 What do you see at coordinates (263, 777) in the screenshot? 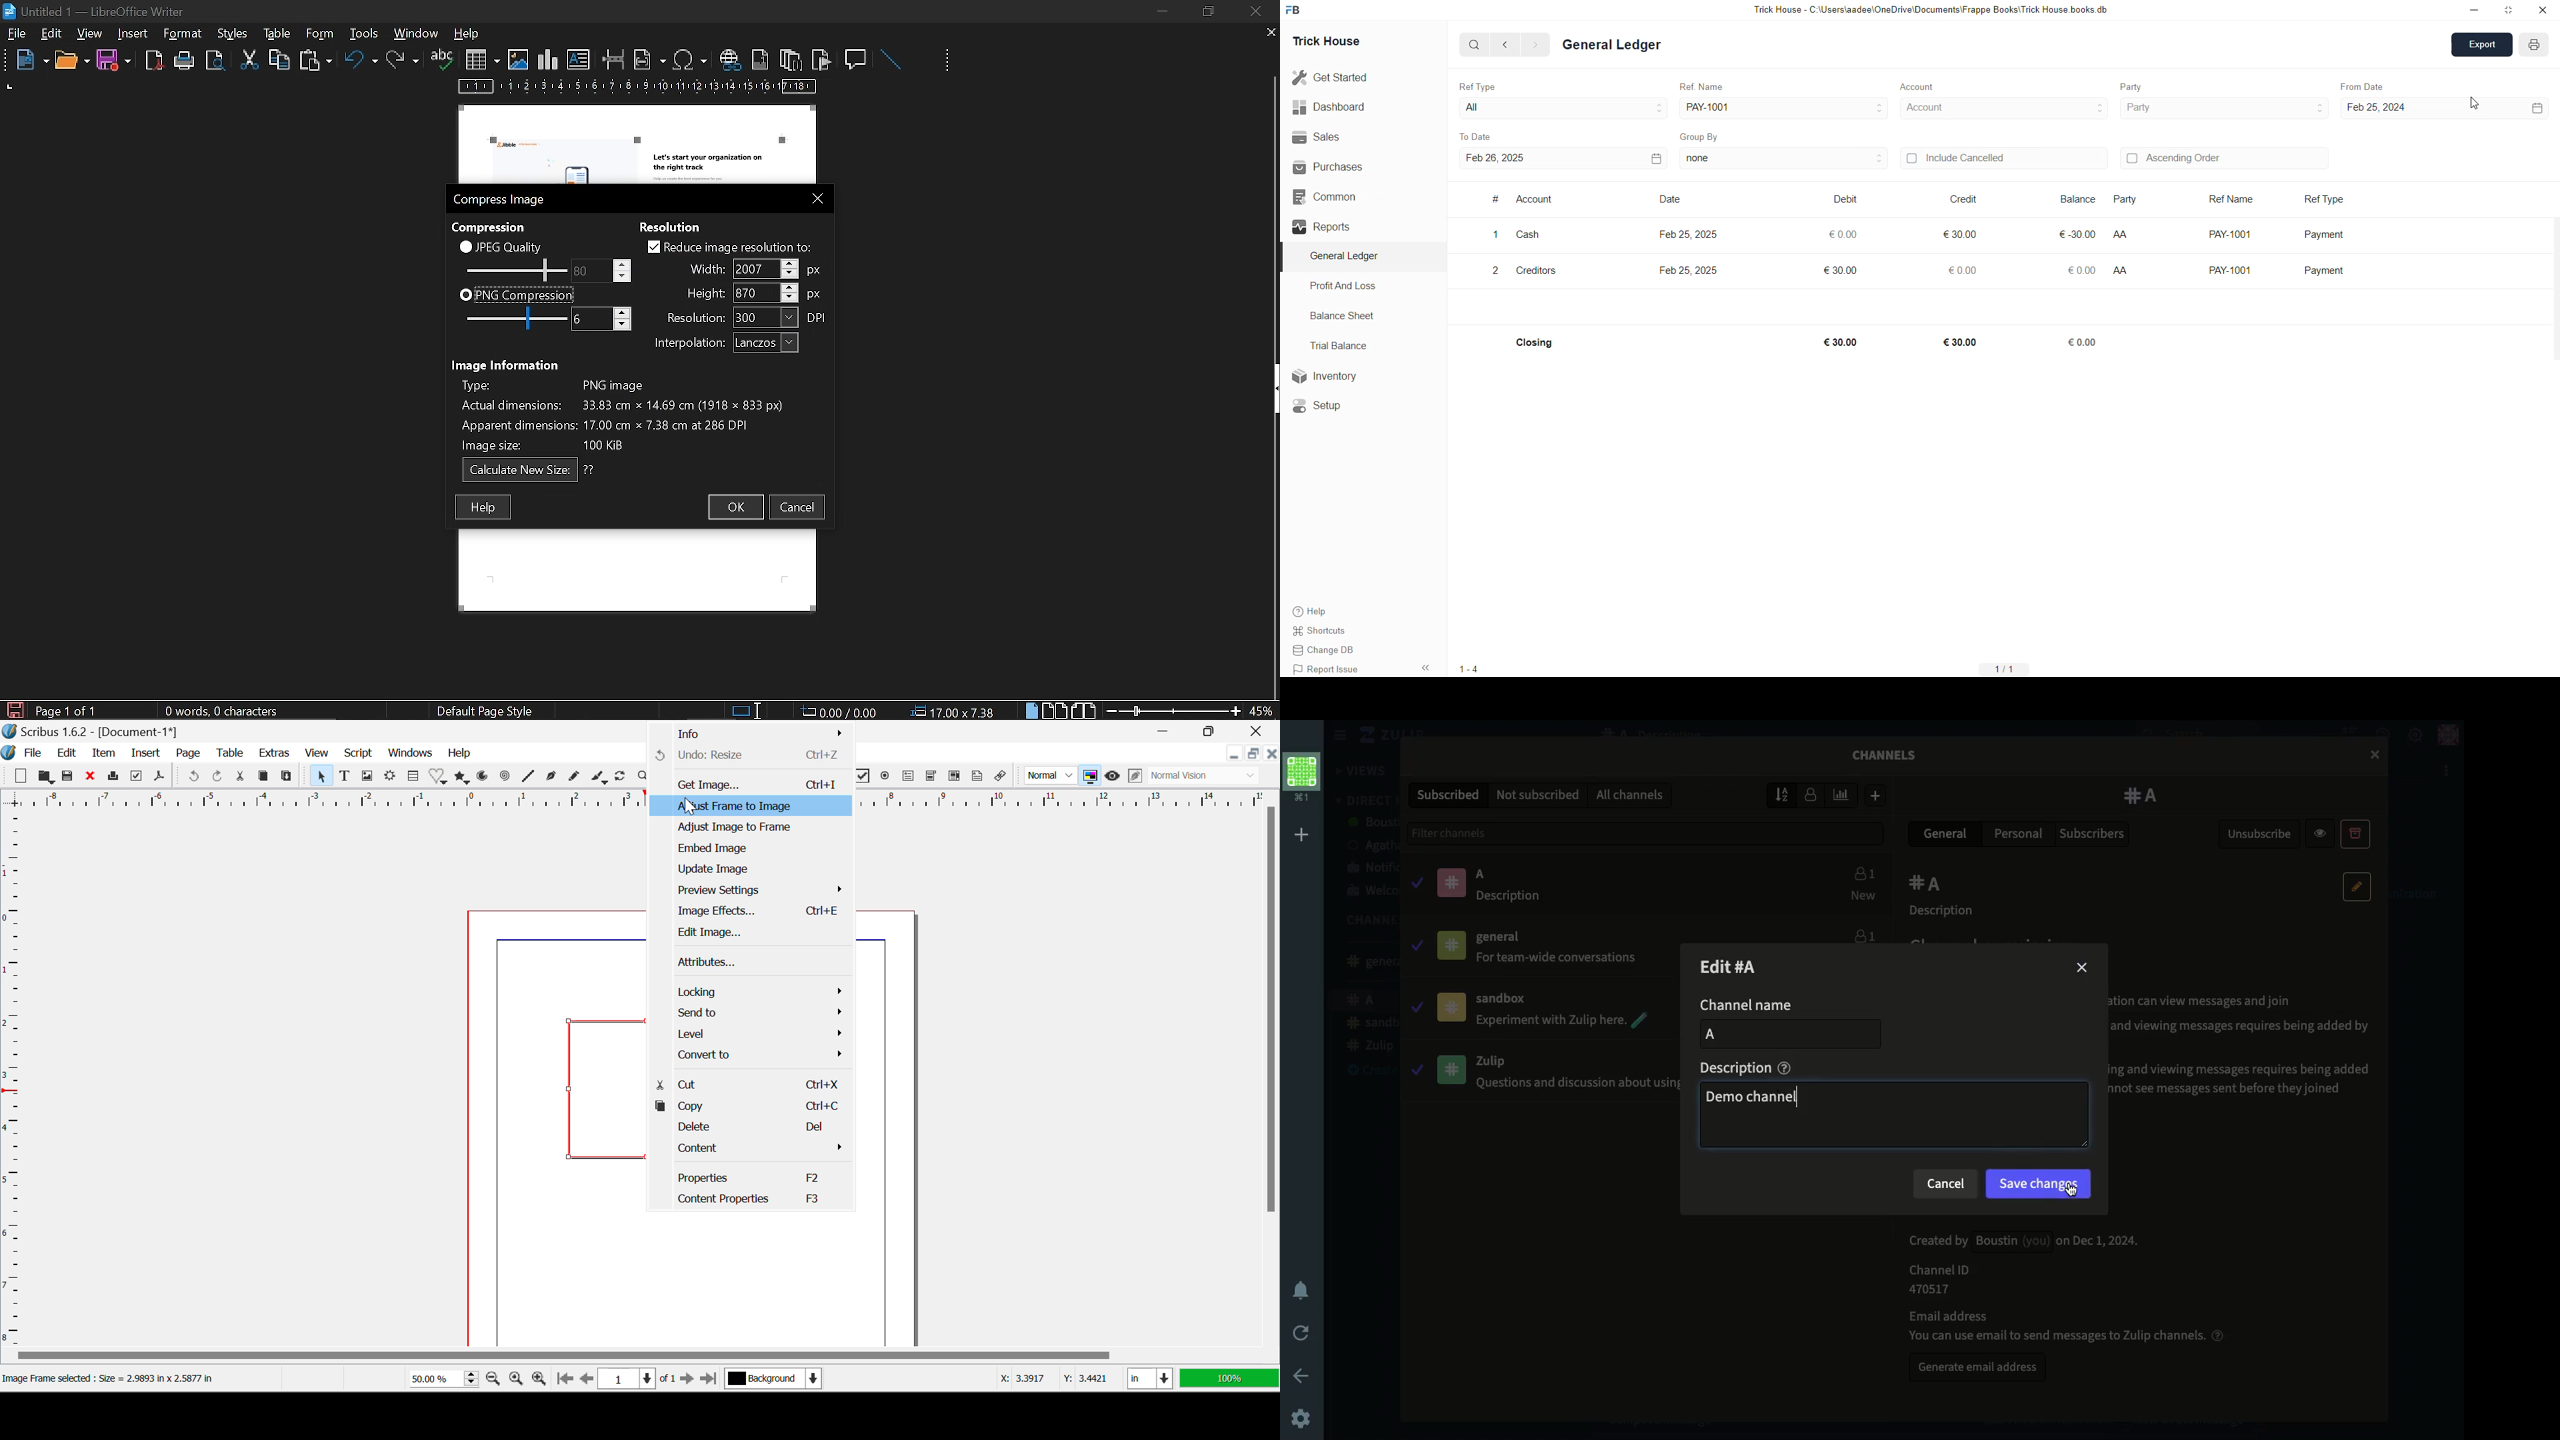
I see `Copy` at bounding box center [263, 777].